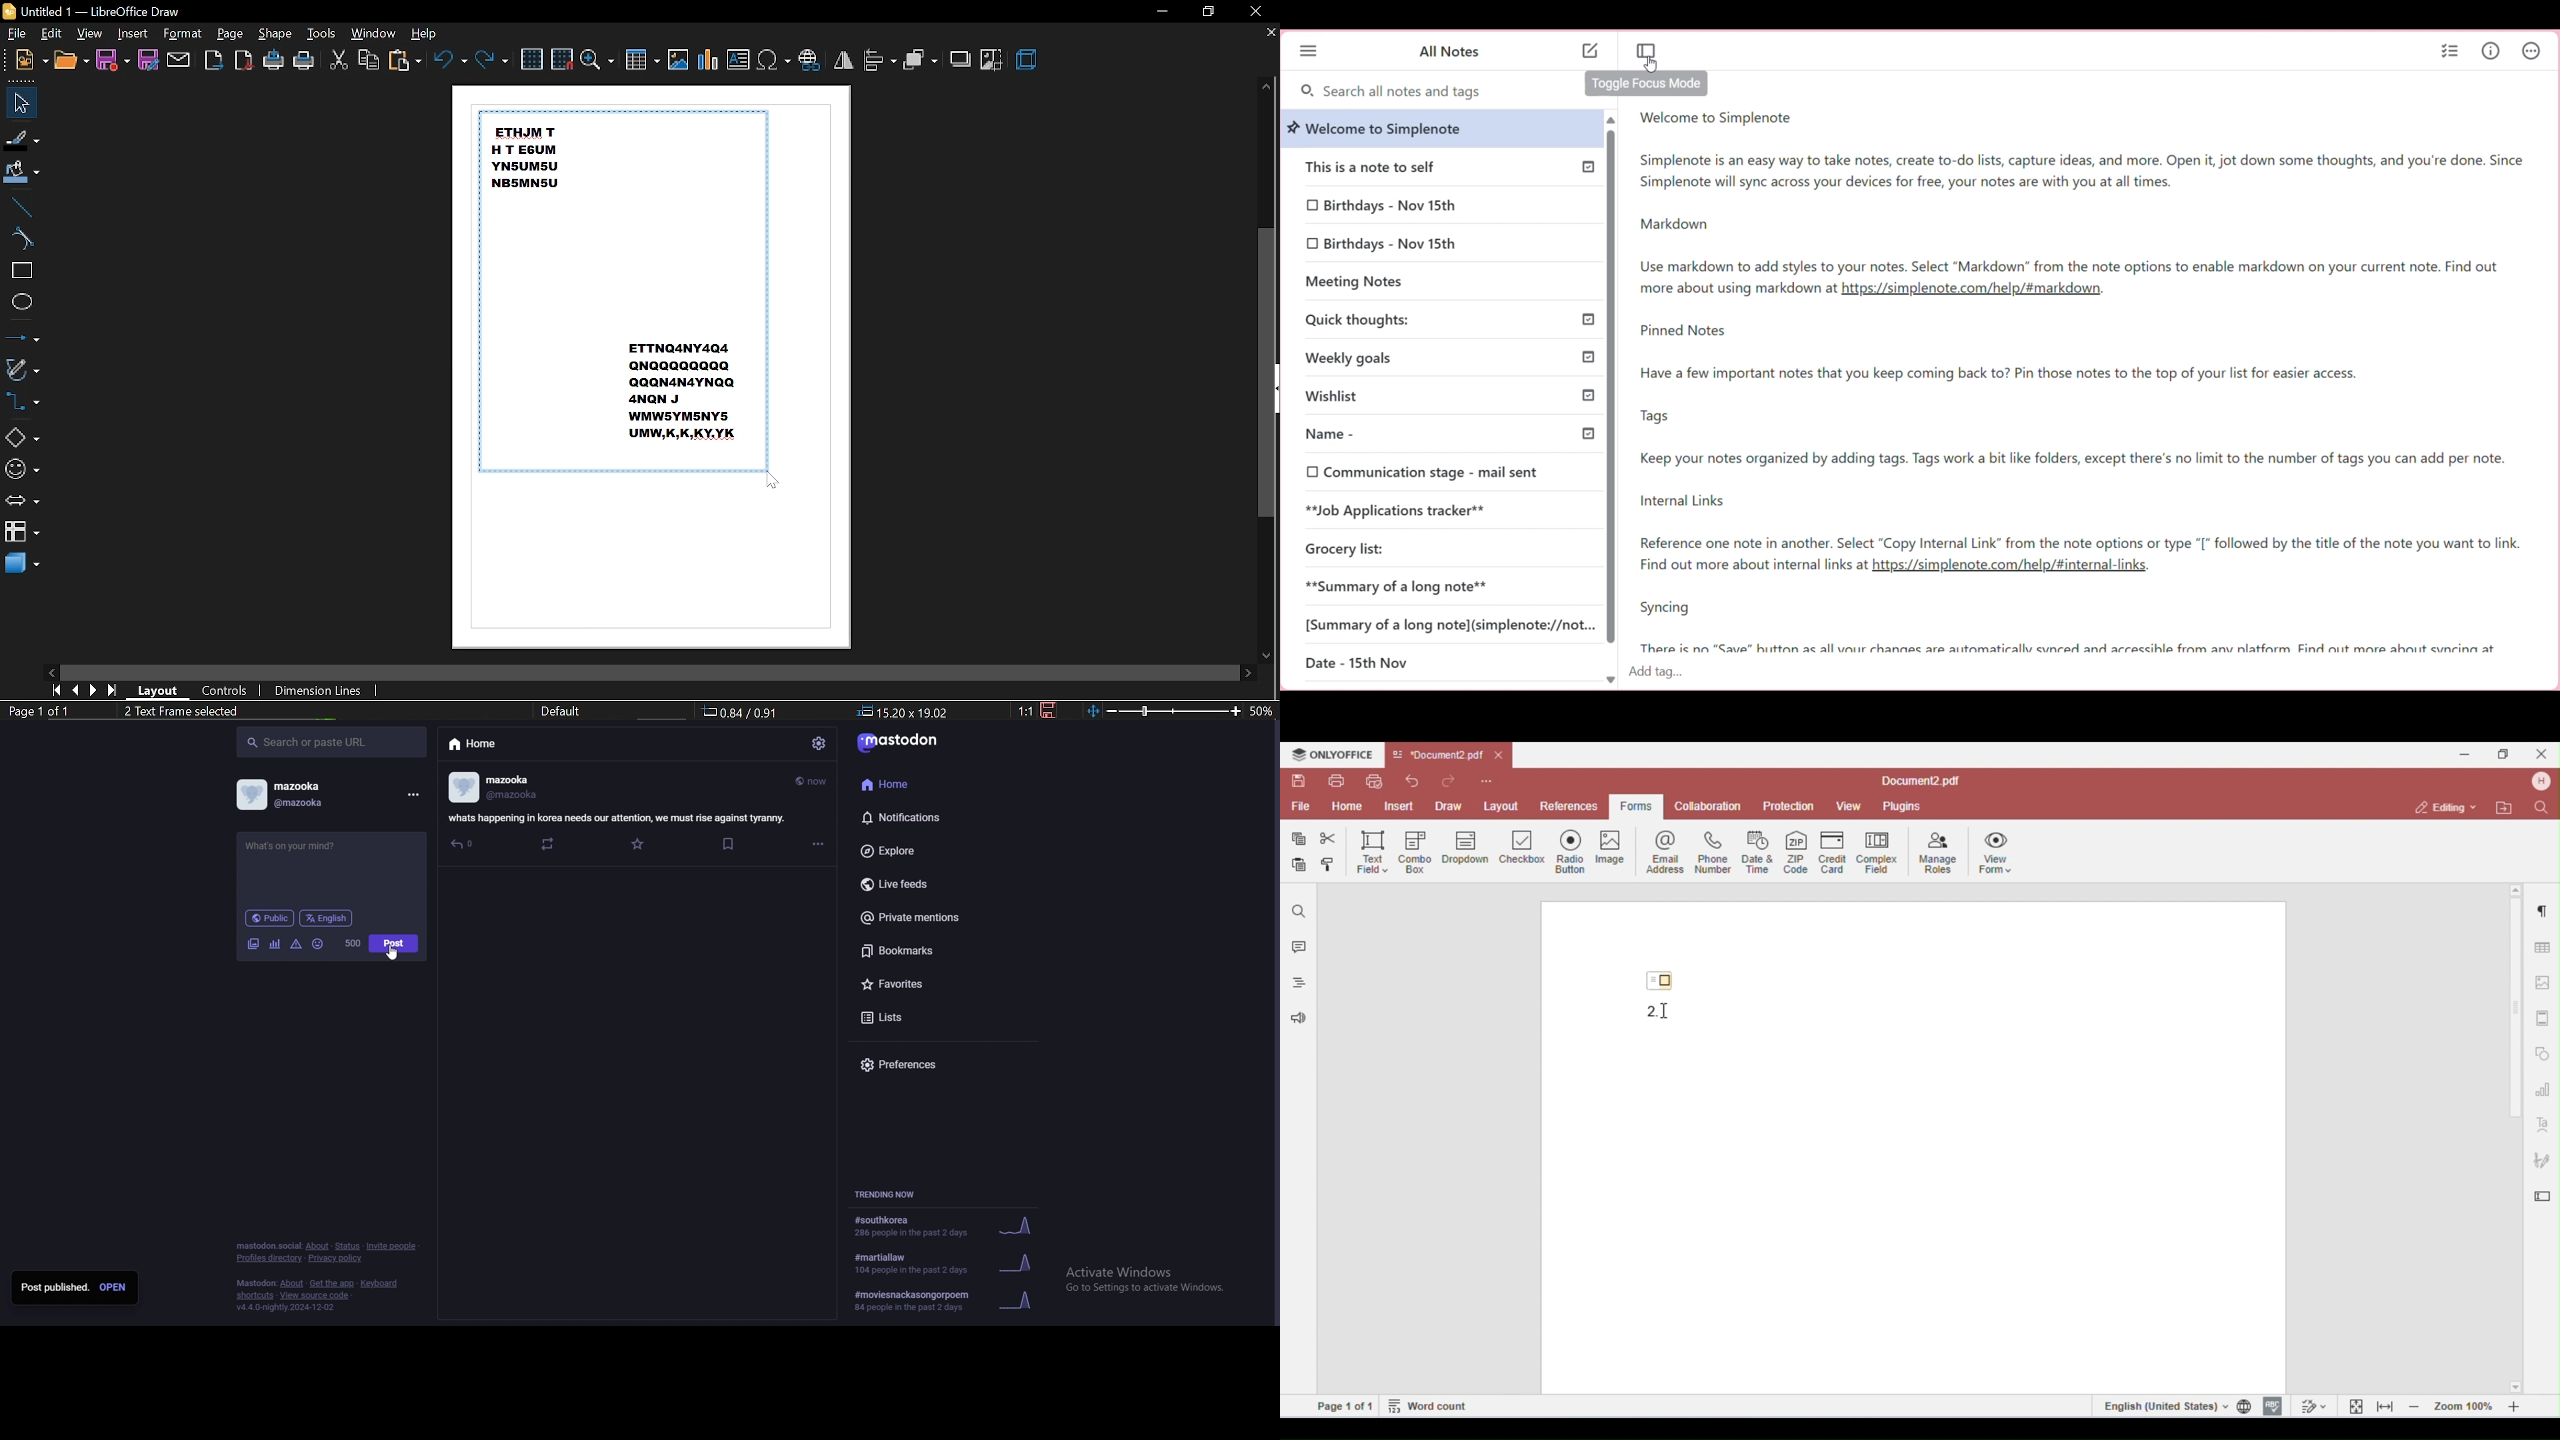 This screenshot has width=2576, height=1456. I want to click on Grocery list:, so click(1337, 547).